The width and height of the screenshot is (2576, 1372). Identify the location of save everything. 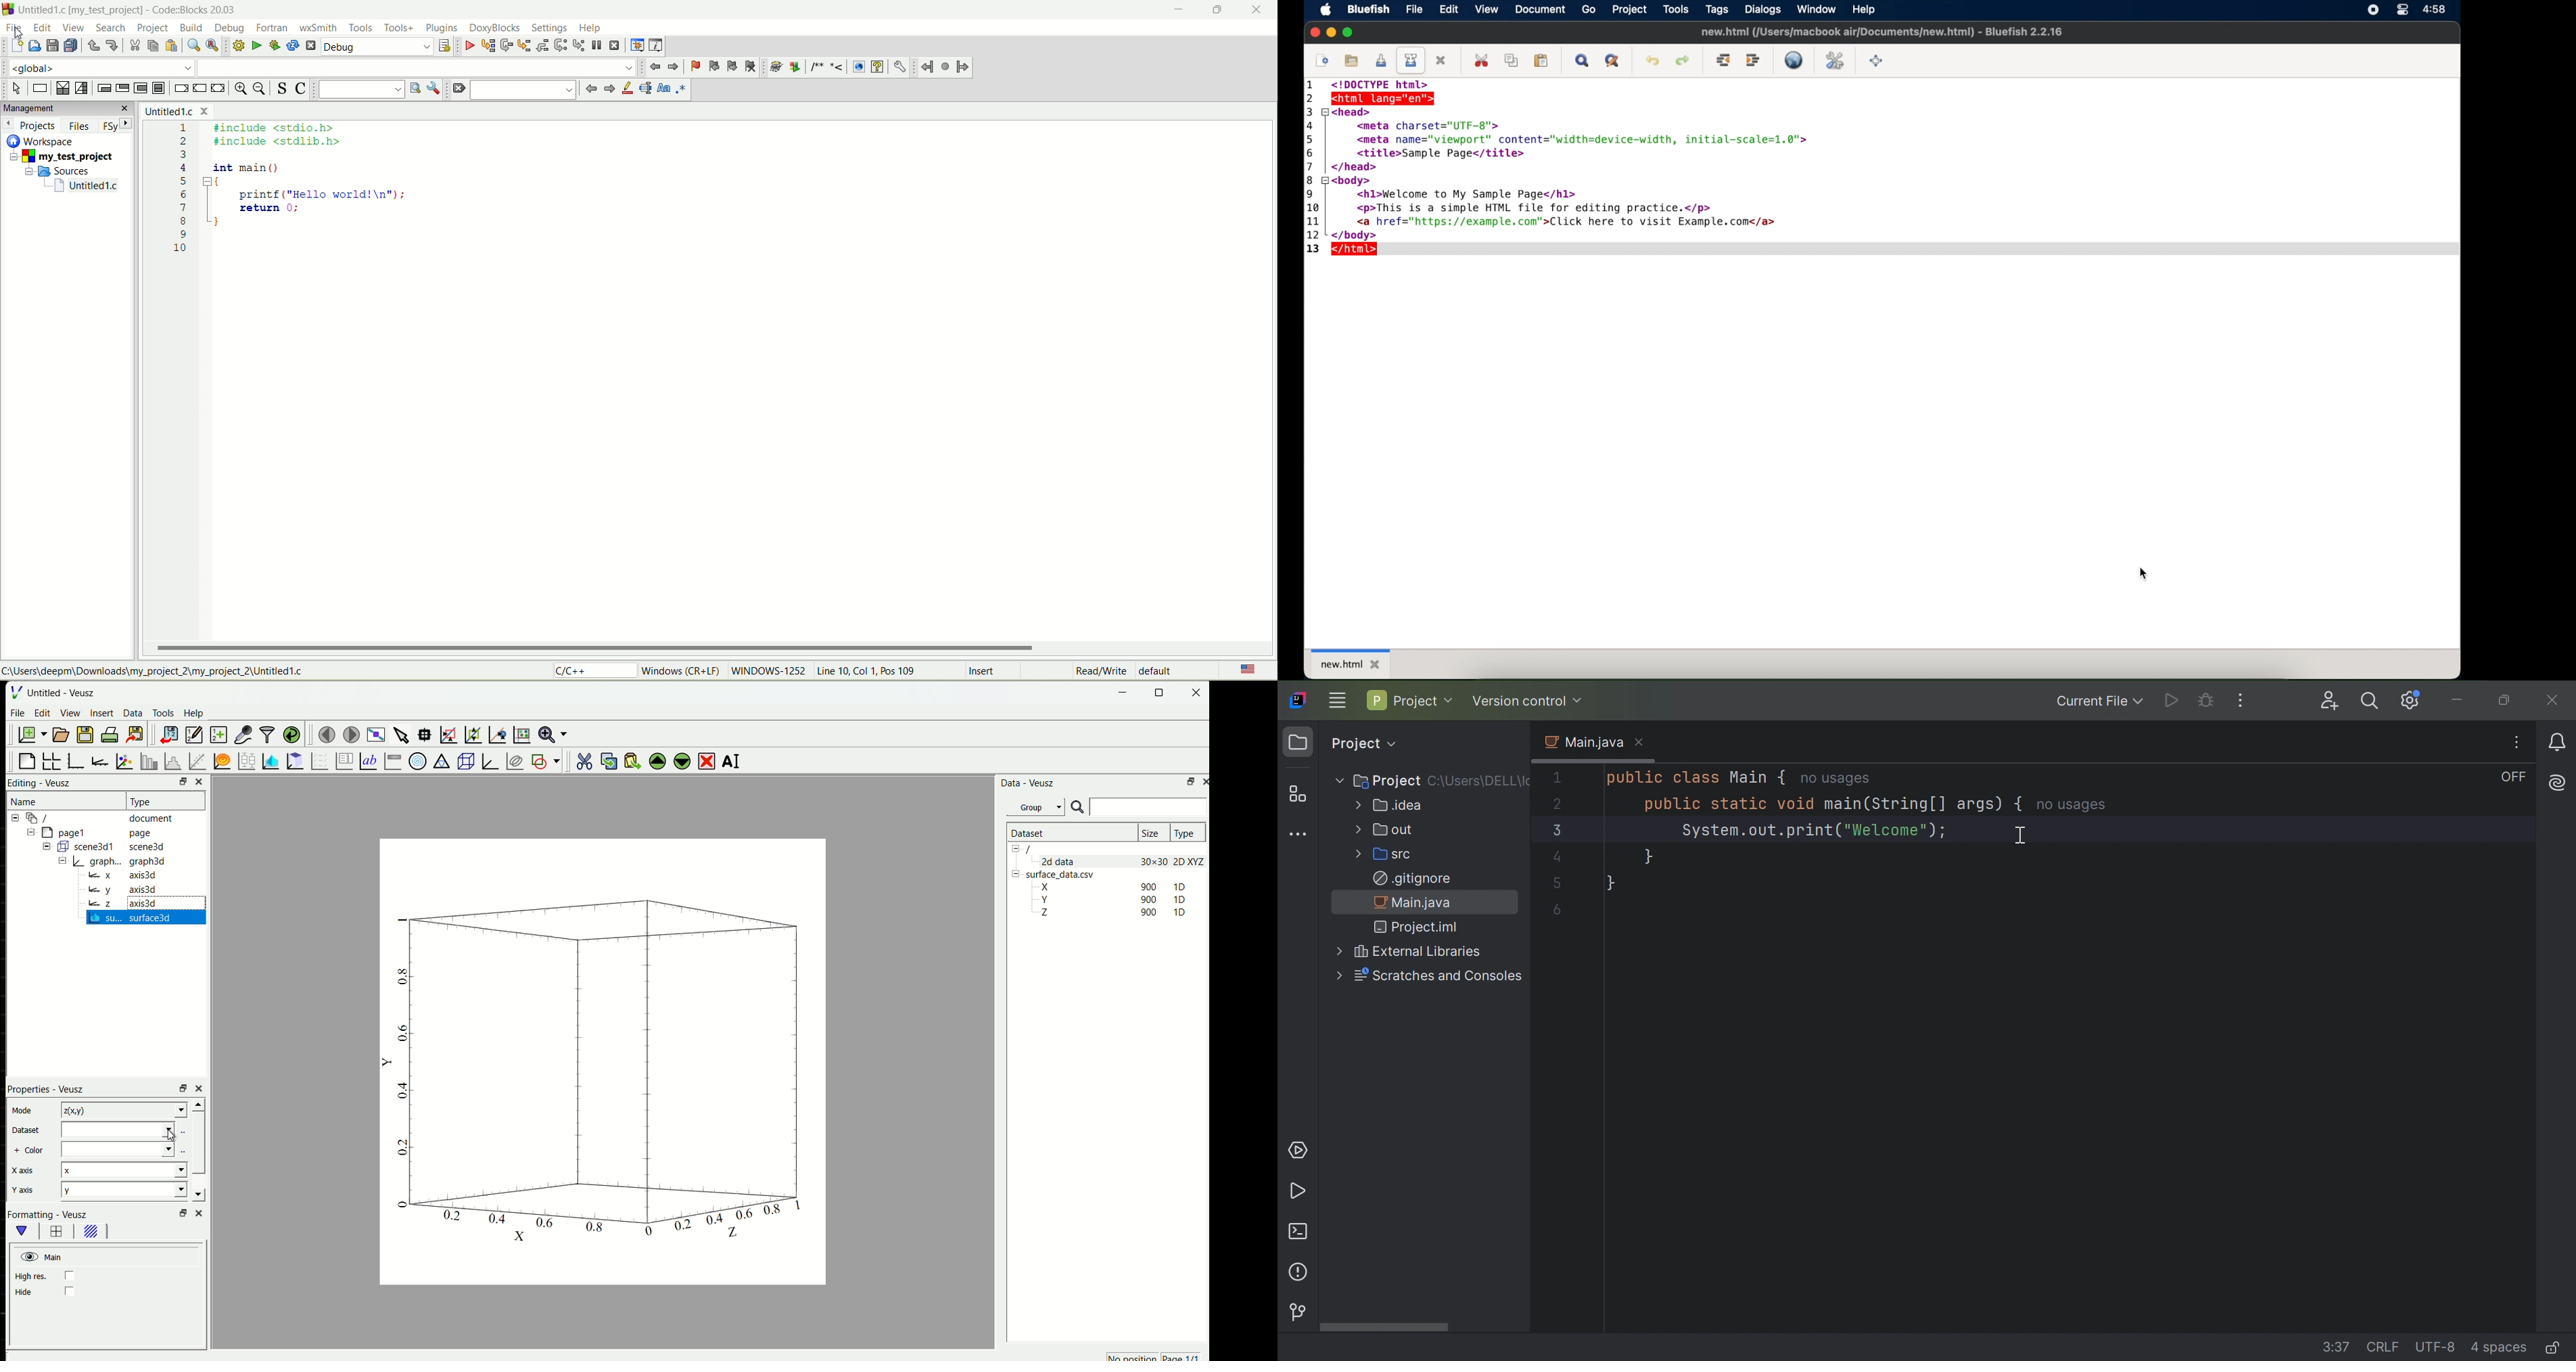
(71, 46).